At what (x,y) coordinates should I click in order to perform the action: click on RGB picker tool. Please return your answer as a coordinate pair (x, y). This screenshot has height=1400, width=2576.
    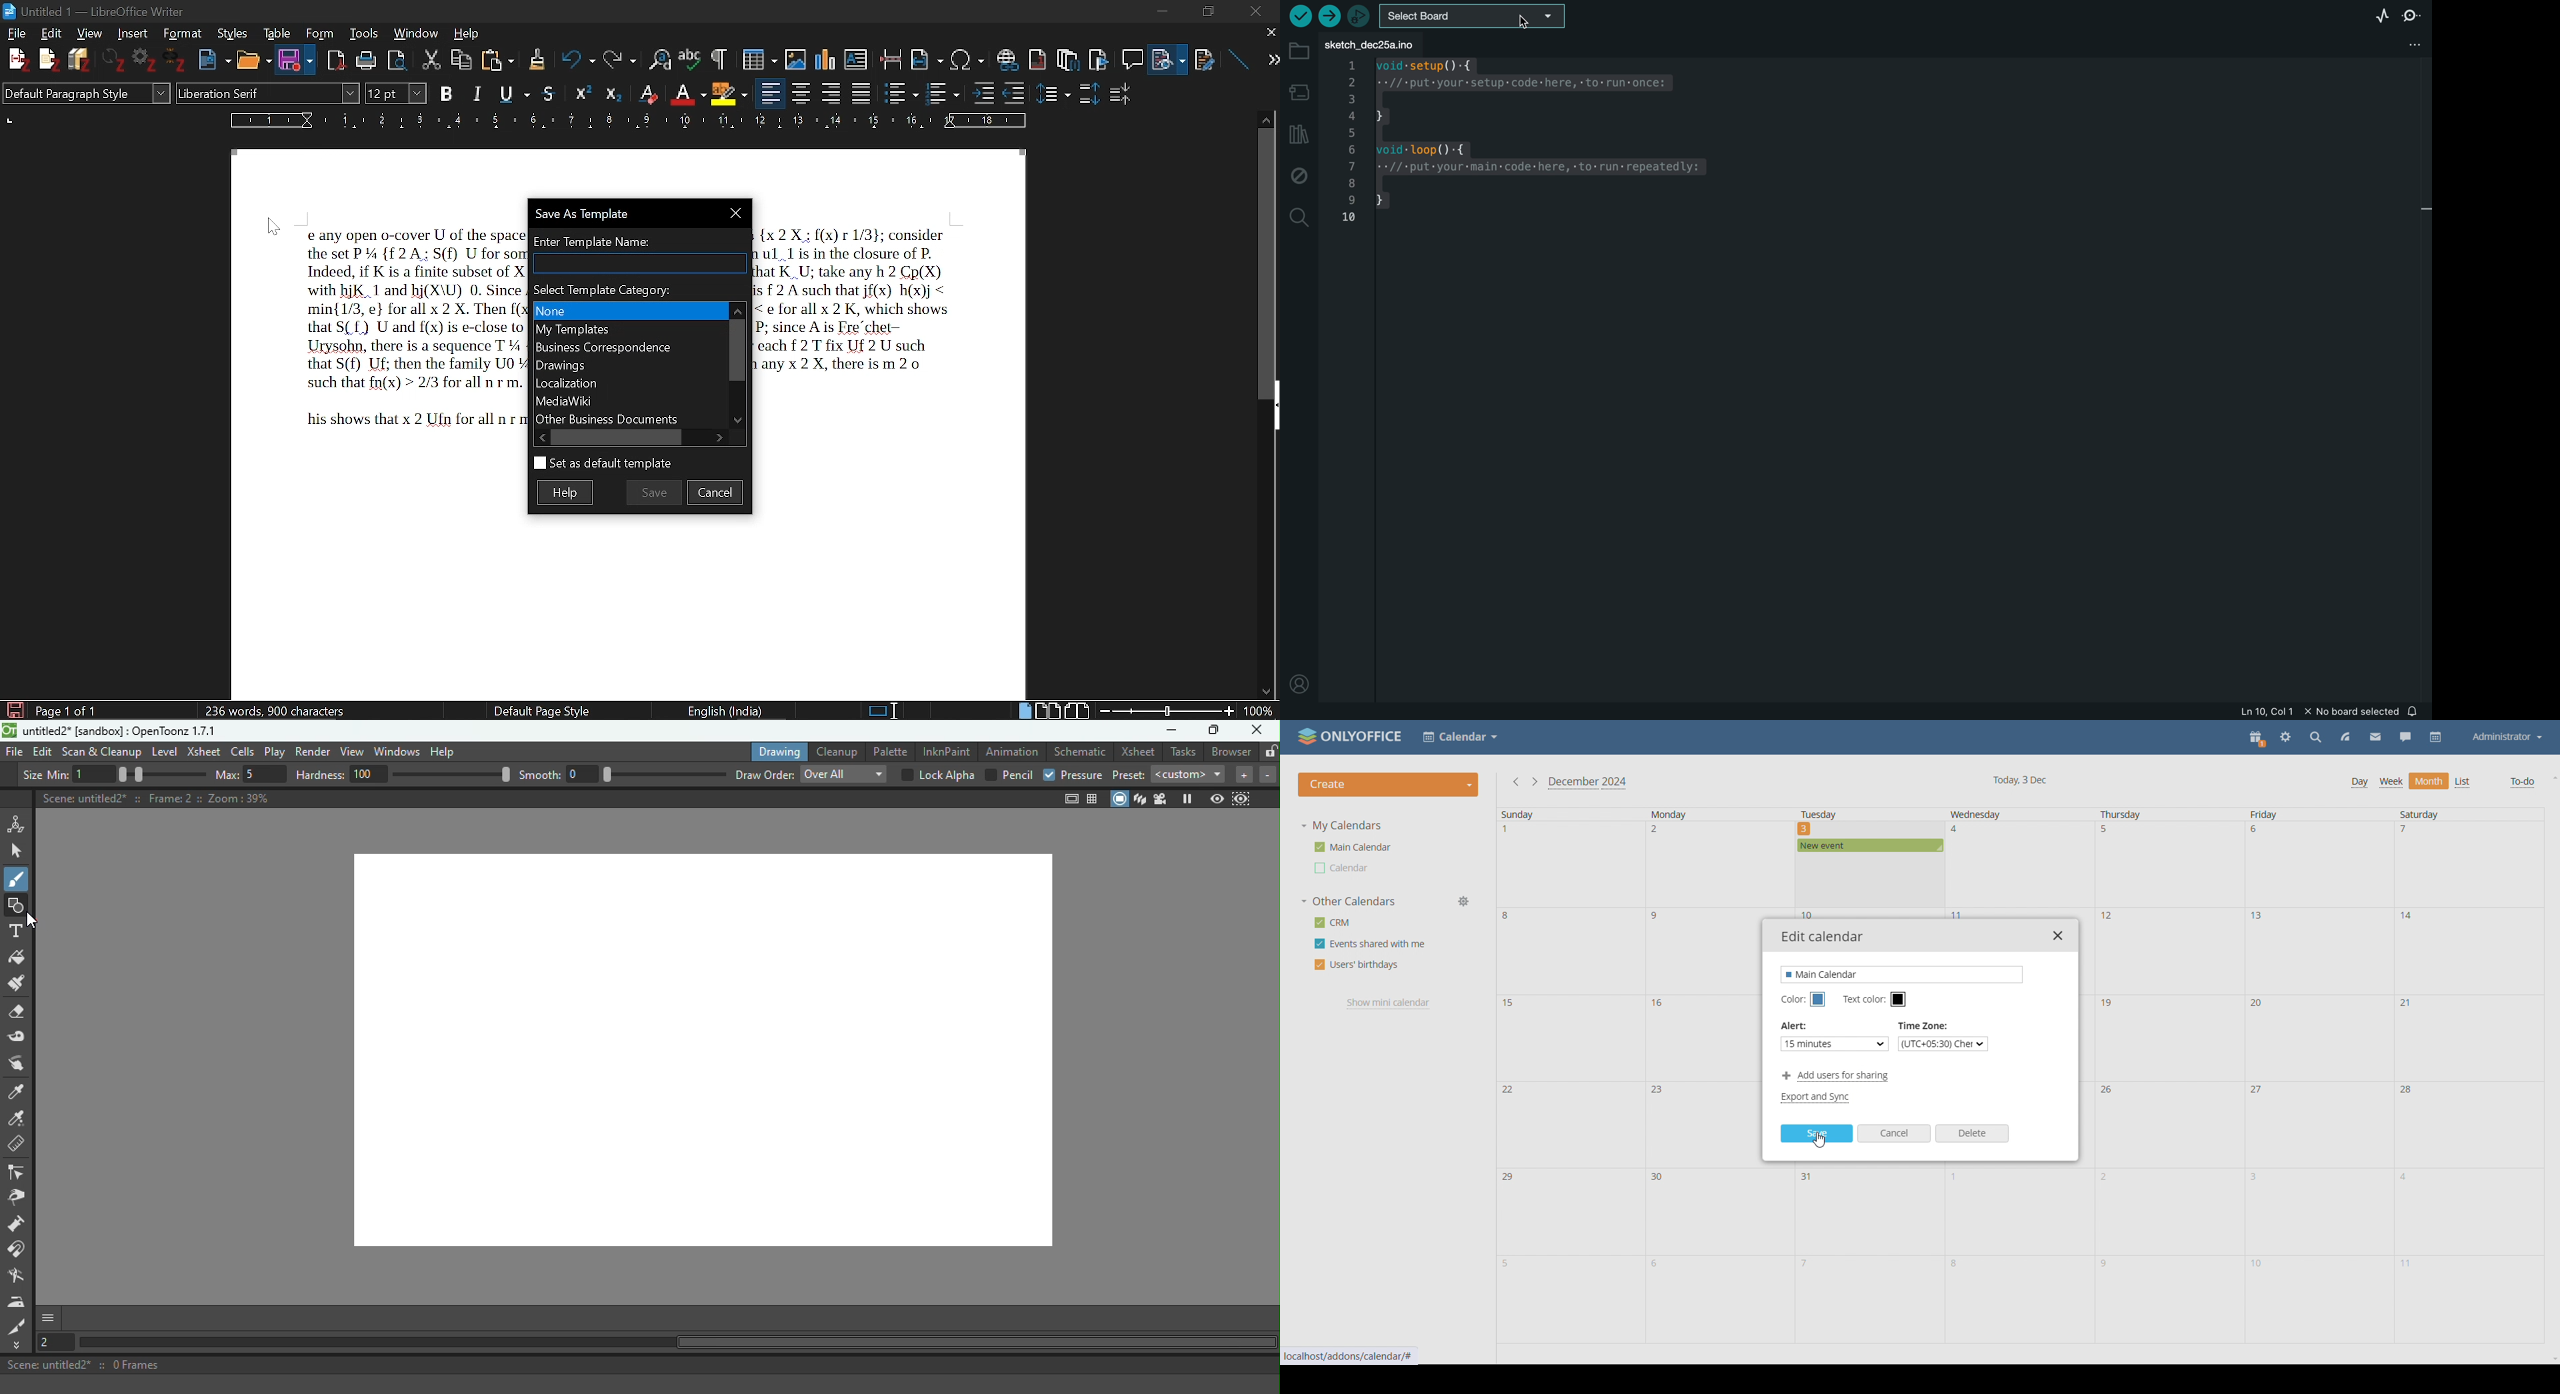
    Looking at the image, I should click on (20, 1121).